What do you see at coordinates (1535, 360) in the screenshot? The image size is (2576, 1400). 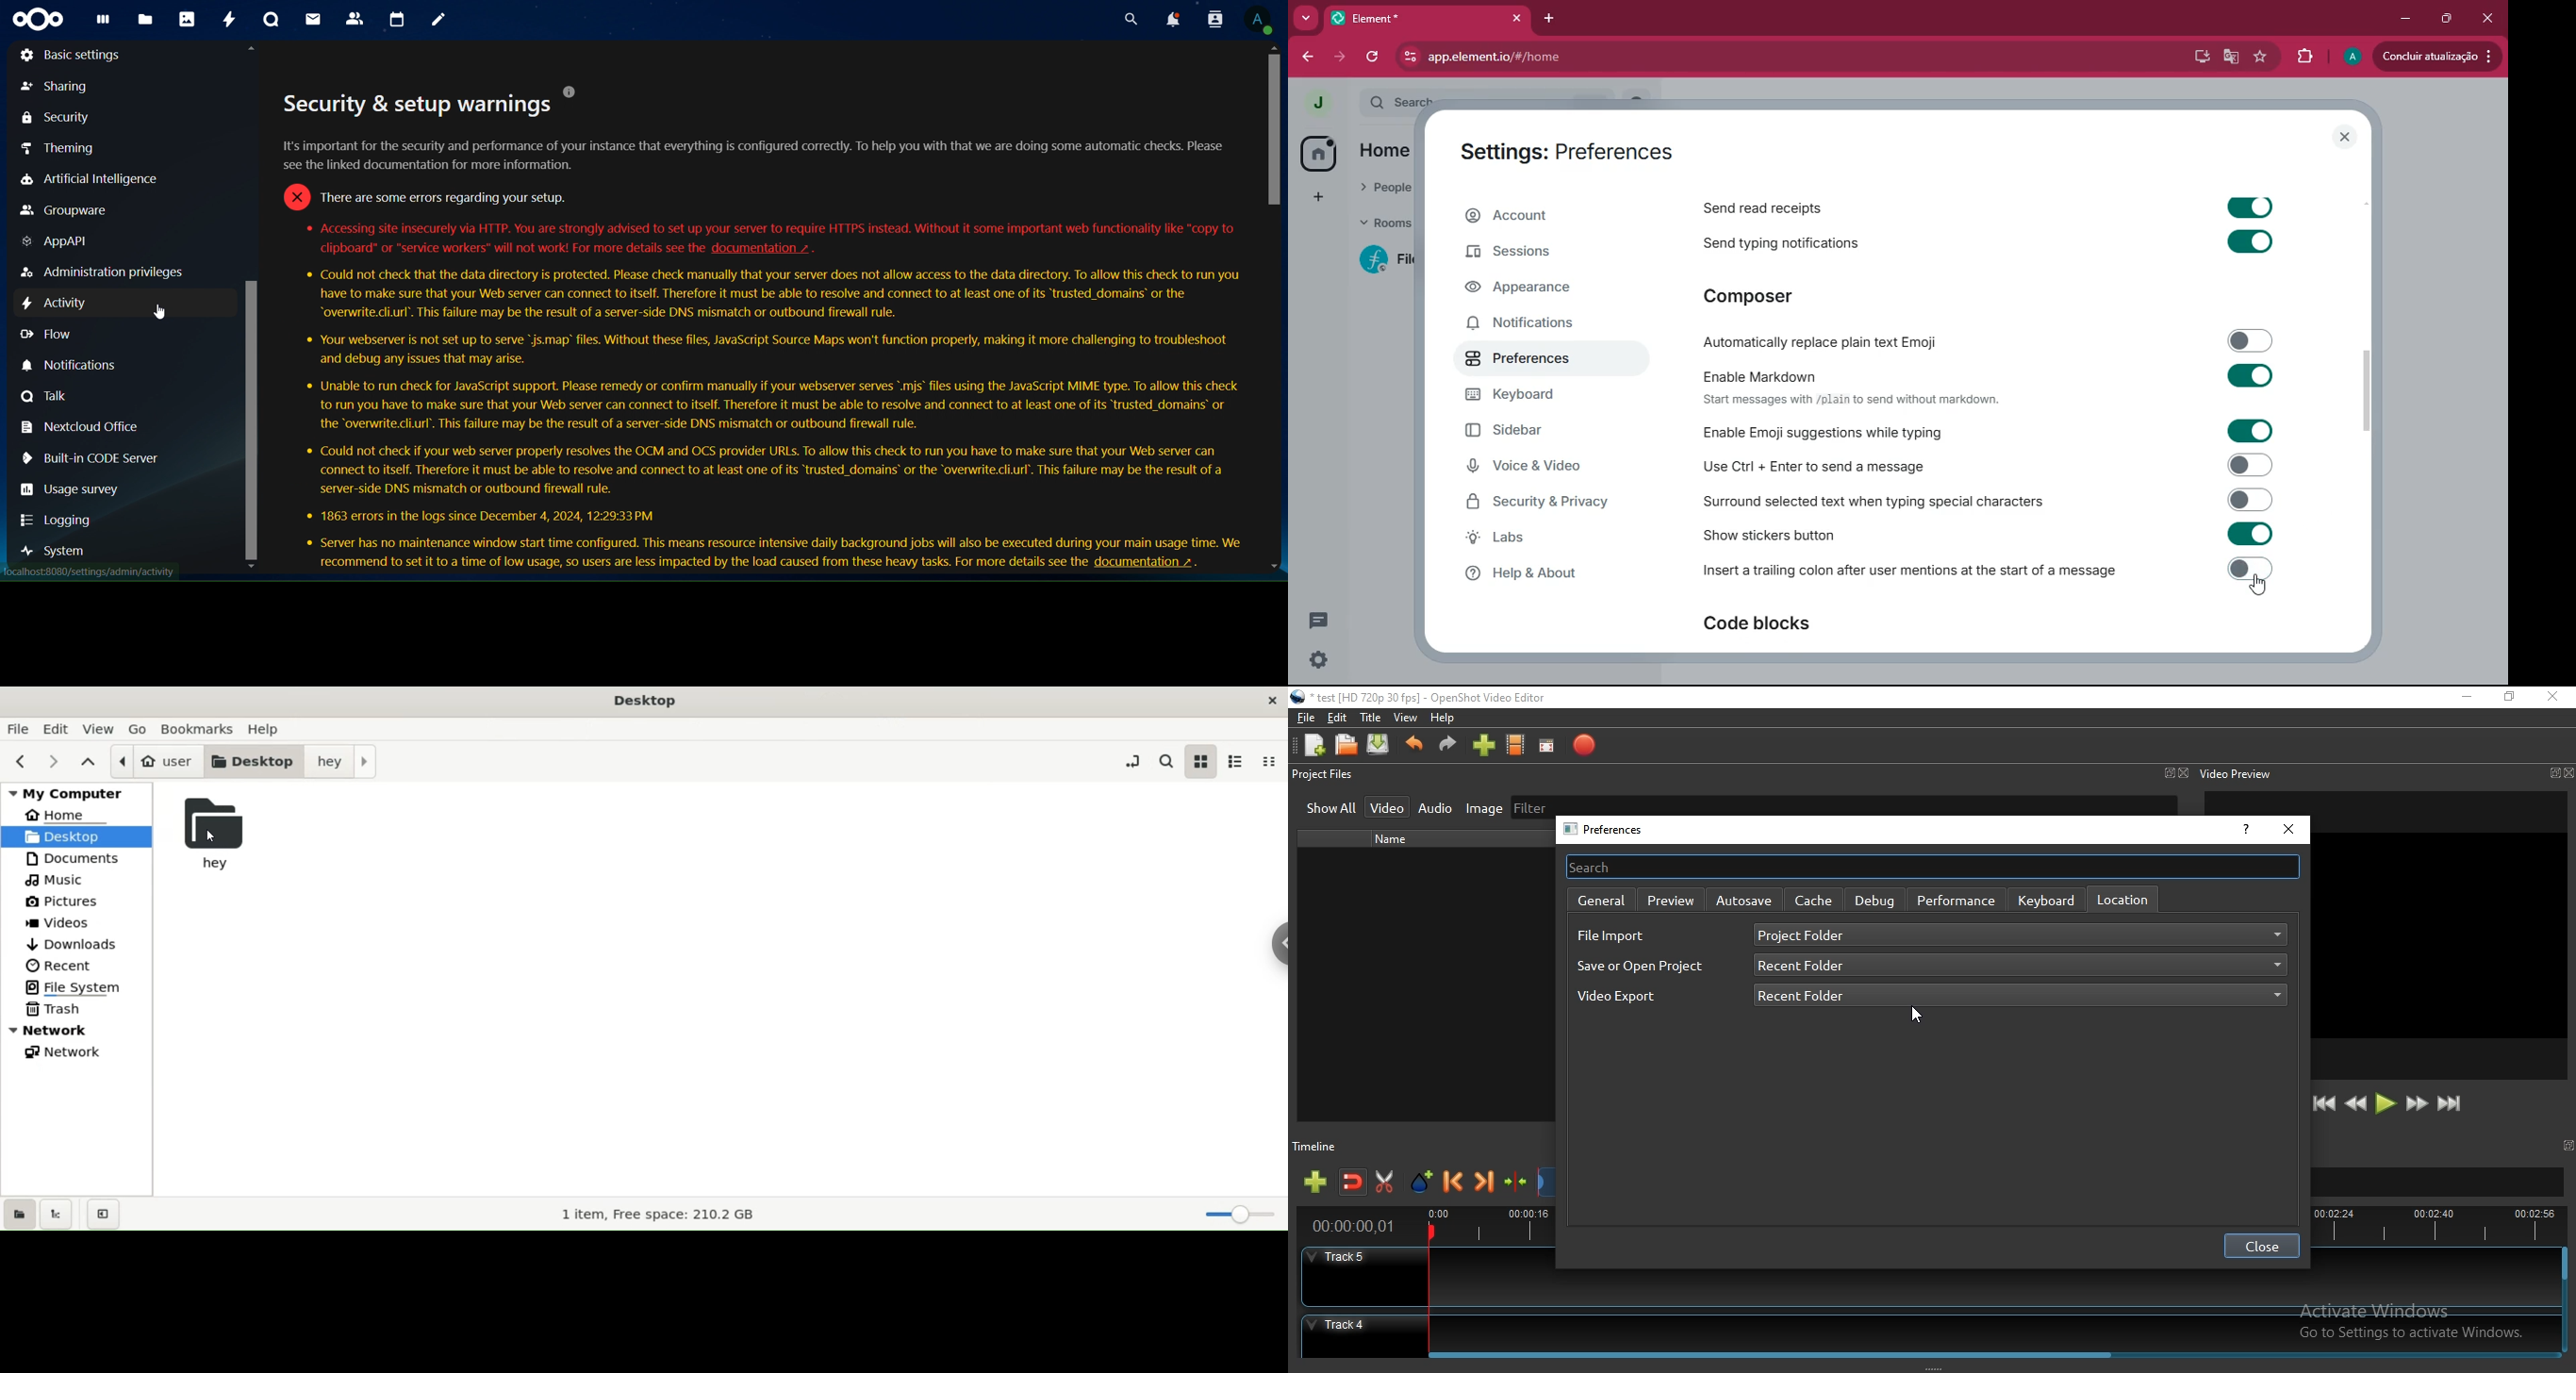 I see `preferences` at bounding box center [1535, 360].